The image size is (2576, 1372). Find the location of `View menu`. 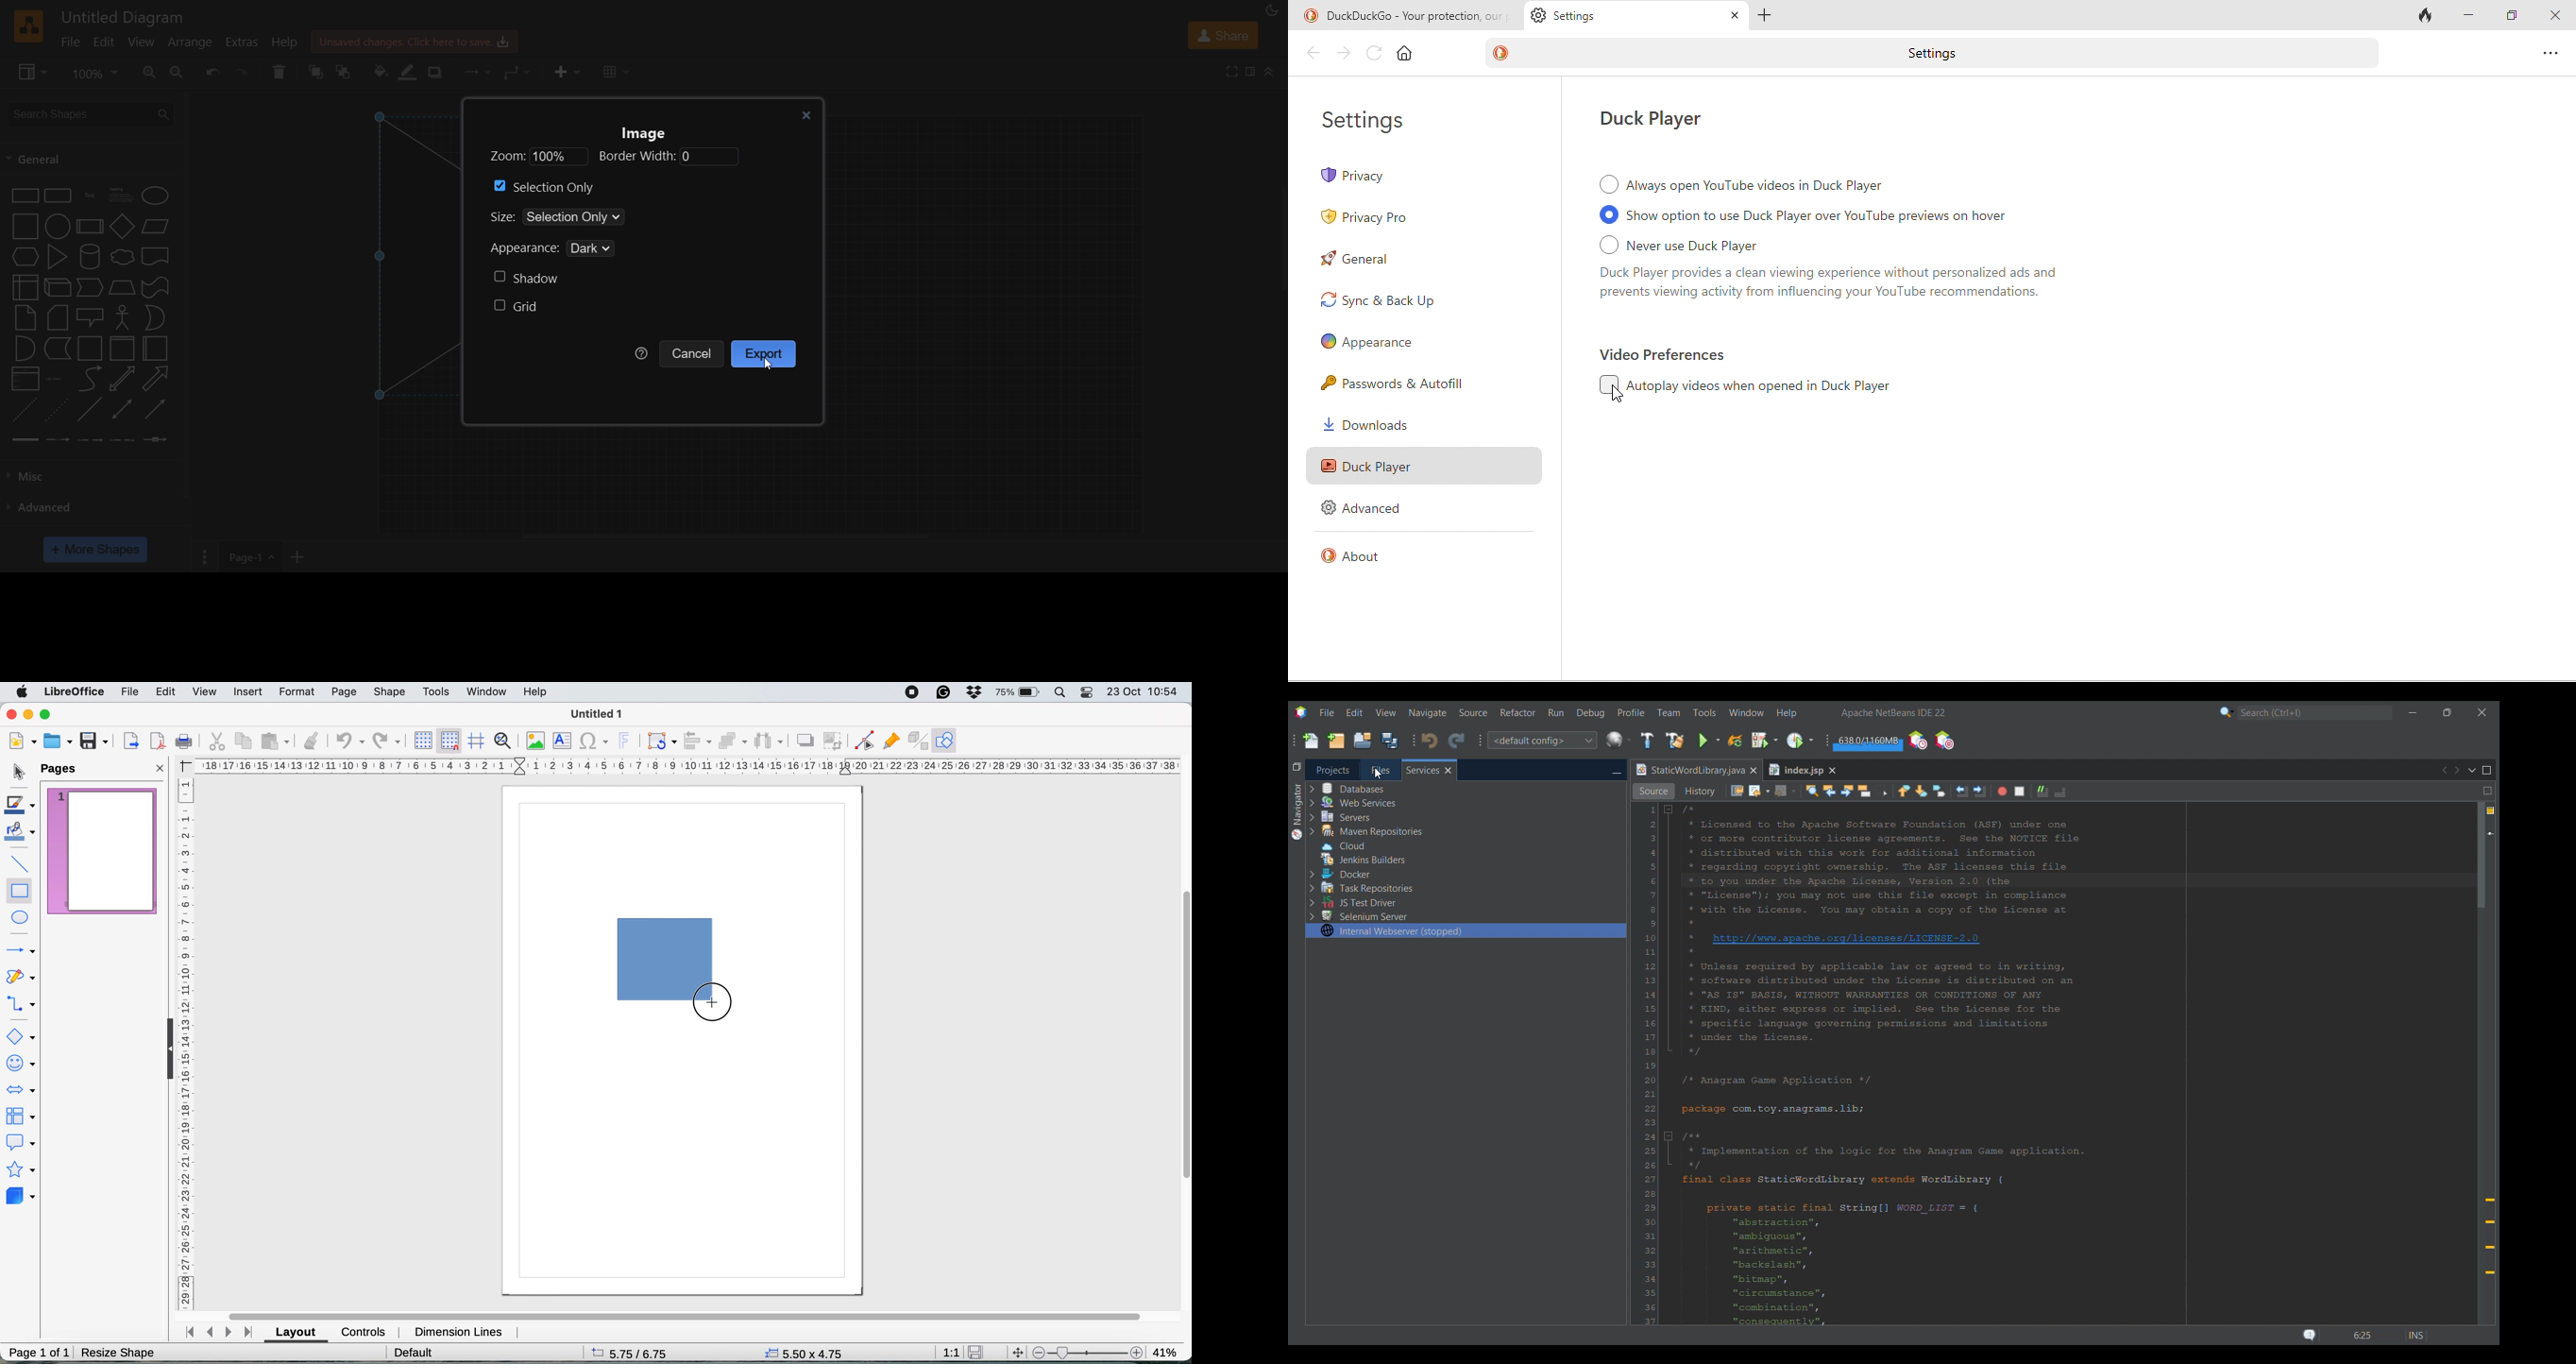

View menu is located at coordinates (1386, 713).